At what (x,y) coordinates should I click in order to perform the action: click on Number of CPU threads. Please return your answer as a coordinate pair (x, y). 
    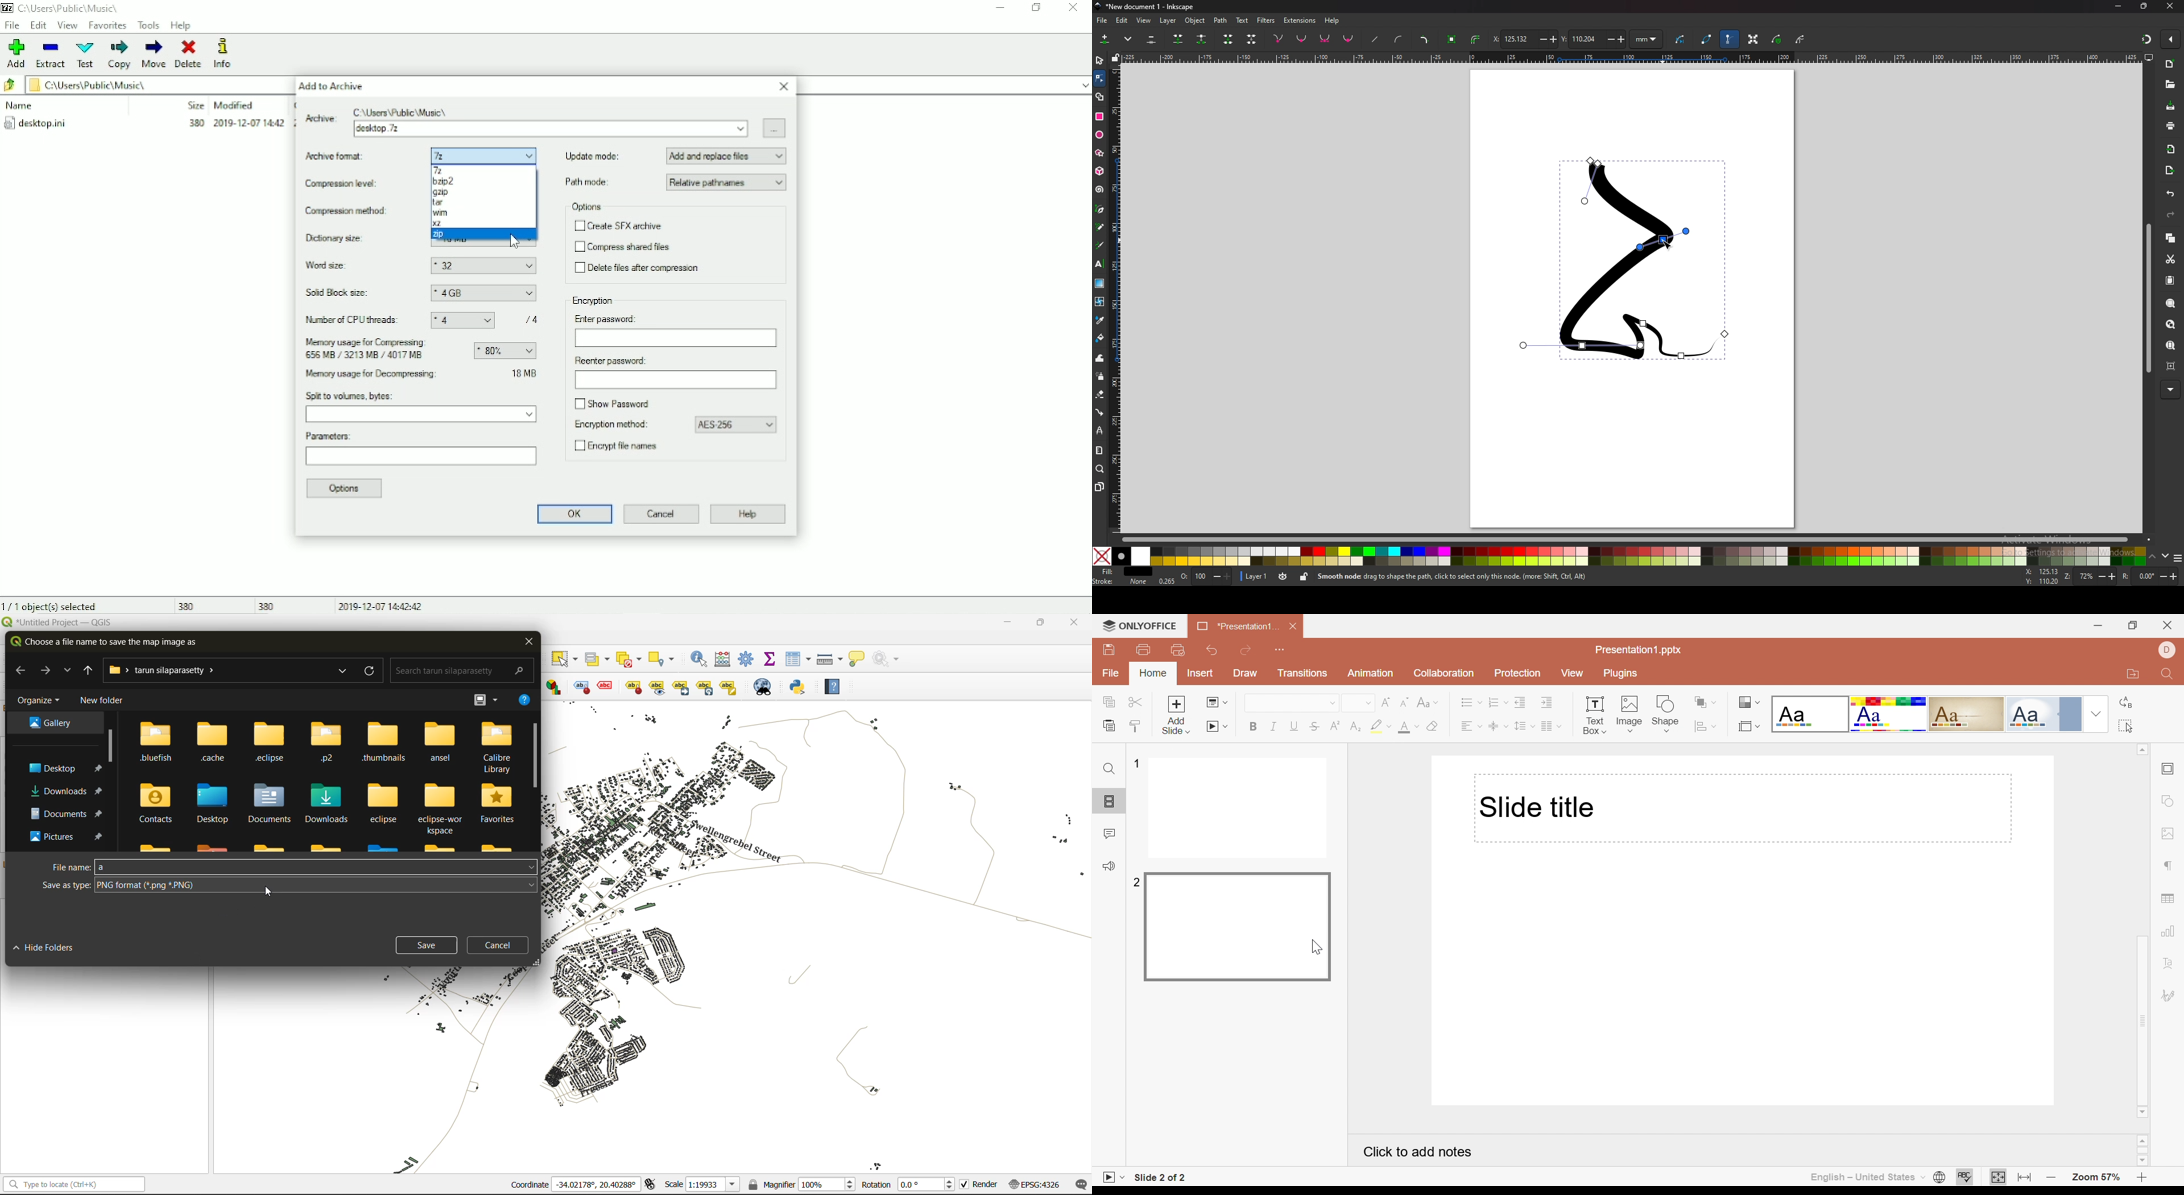
    Looking at the image, I should click on (427, 320).